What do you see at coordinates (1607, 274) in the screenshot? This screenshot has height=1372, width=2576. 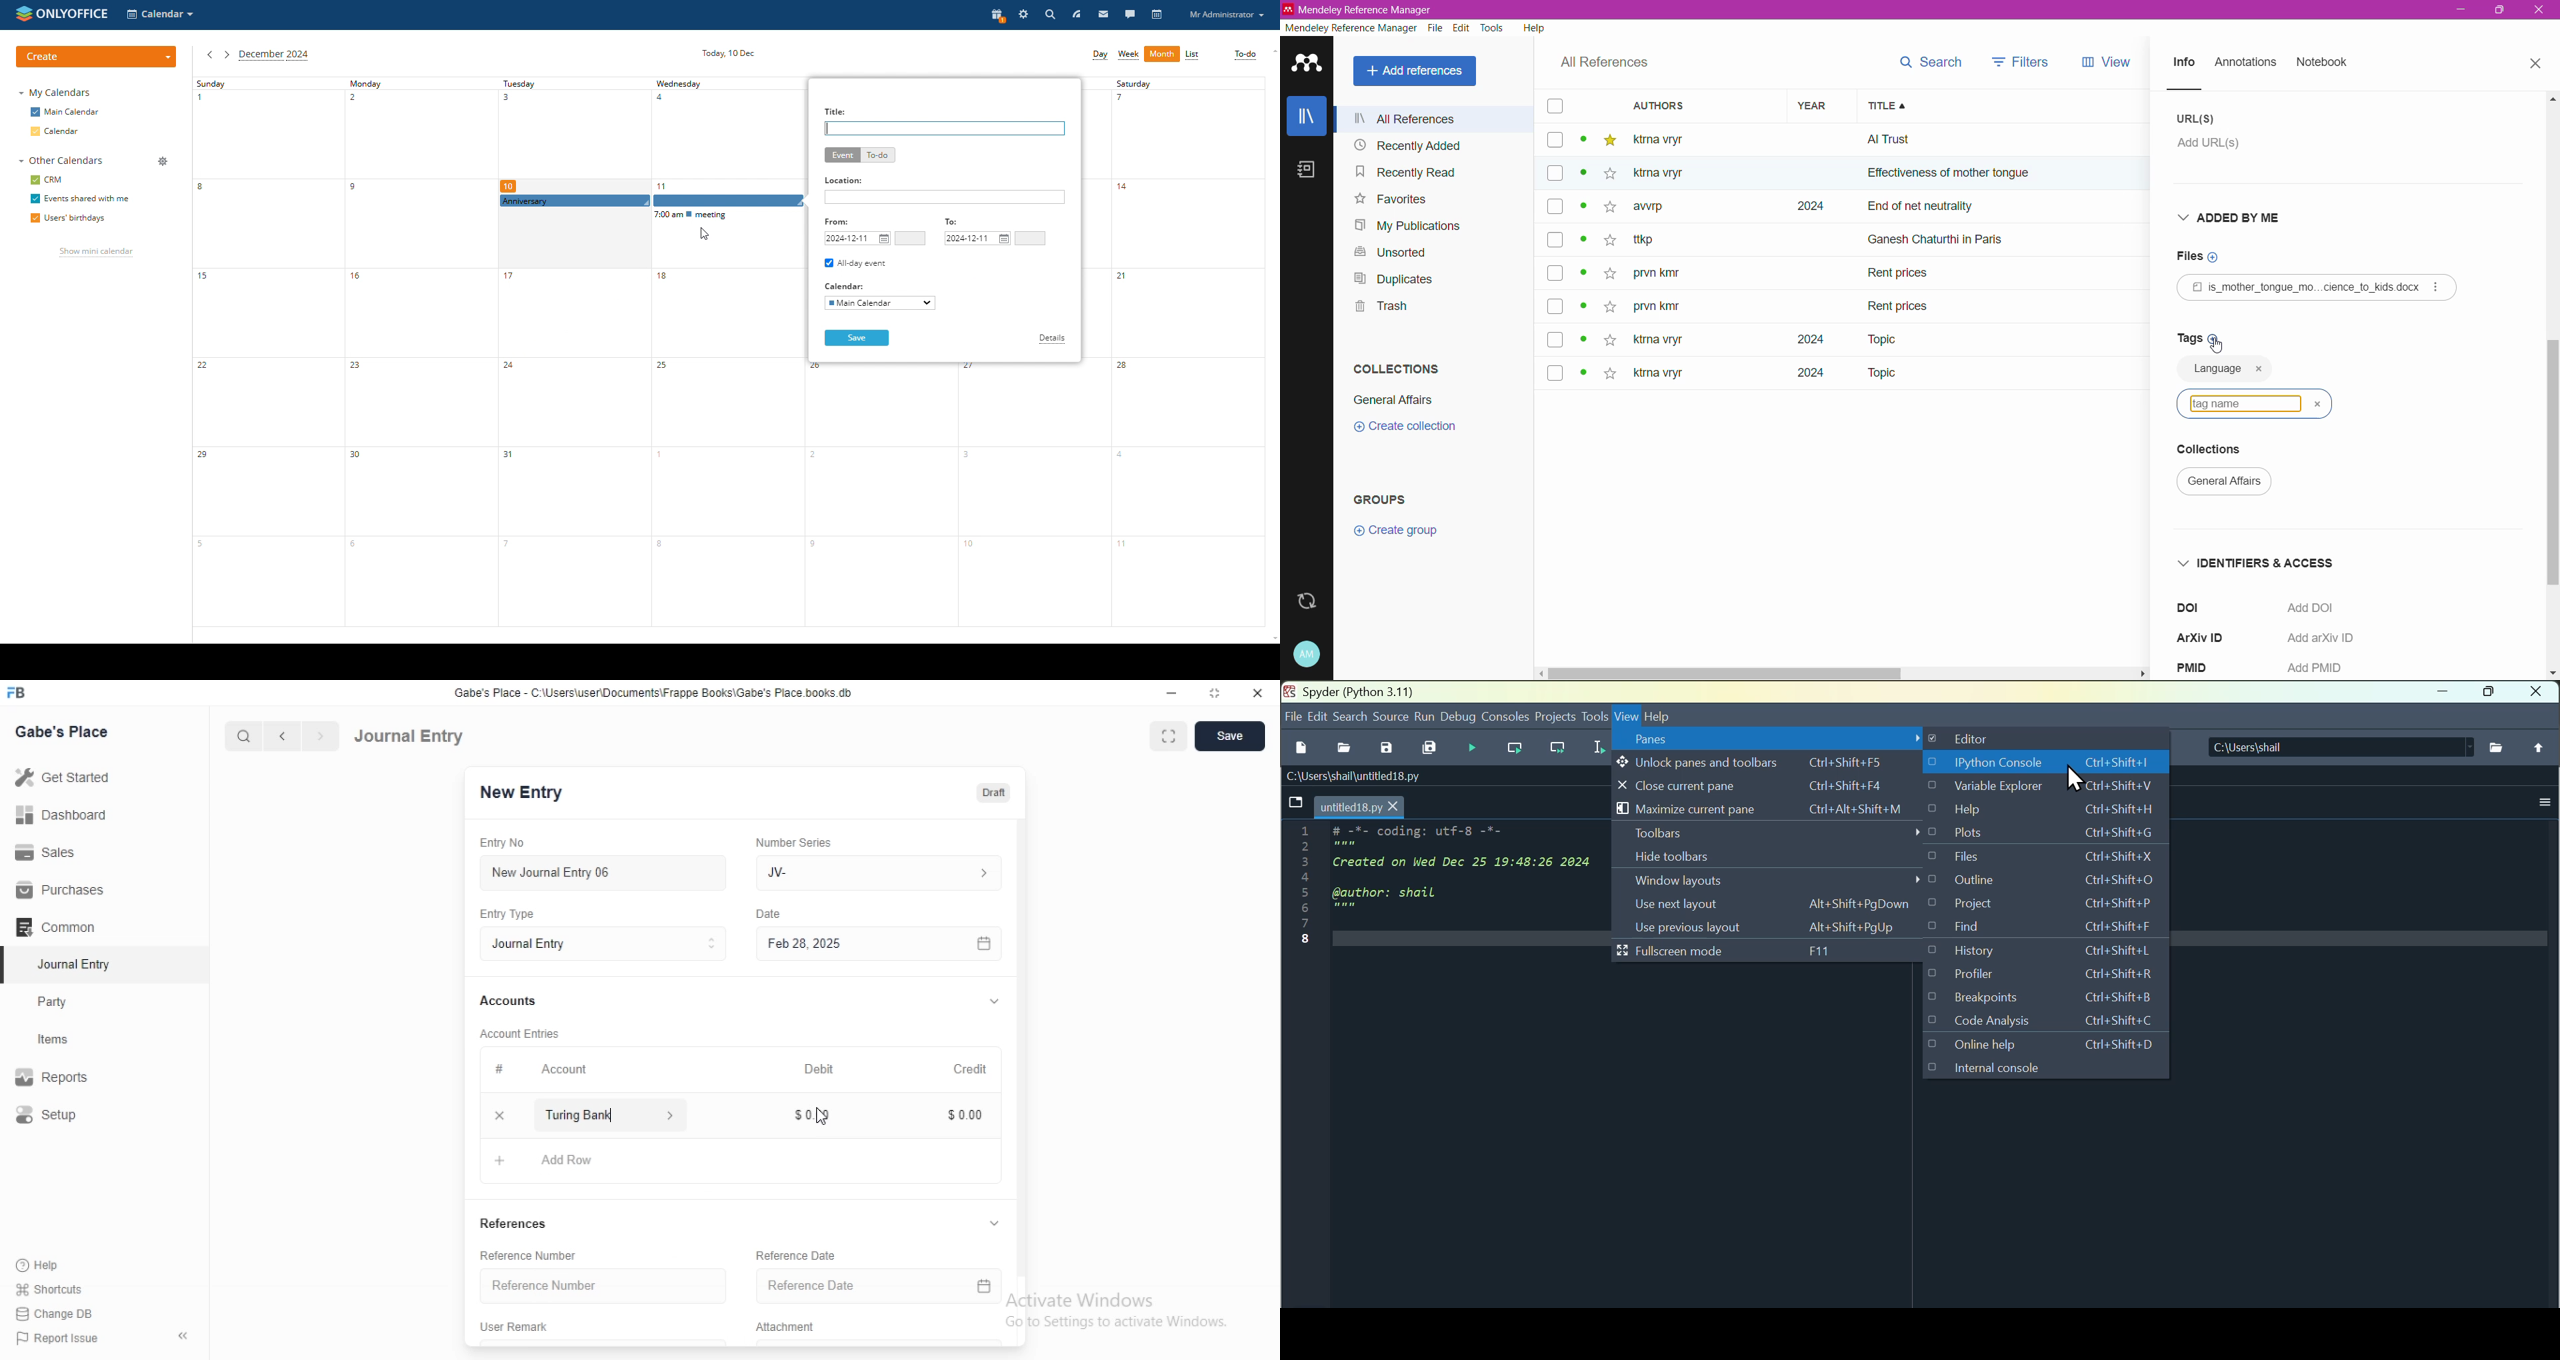 I see `star` at bounding box center [1607, 274].